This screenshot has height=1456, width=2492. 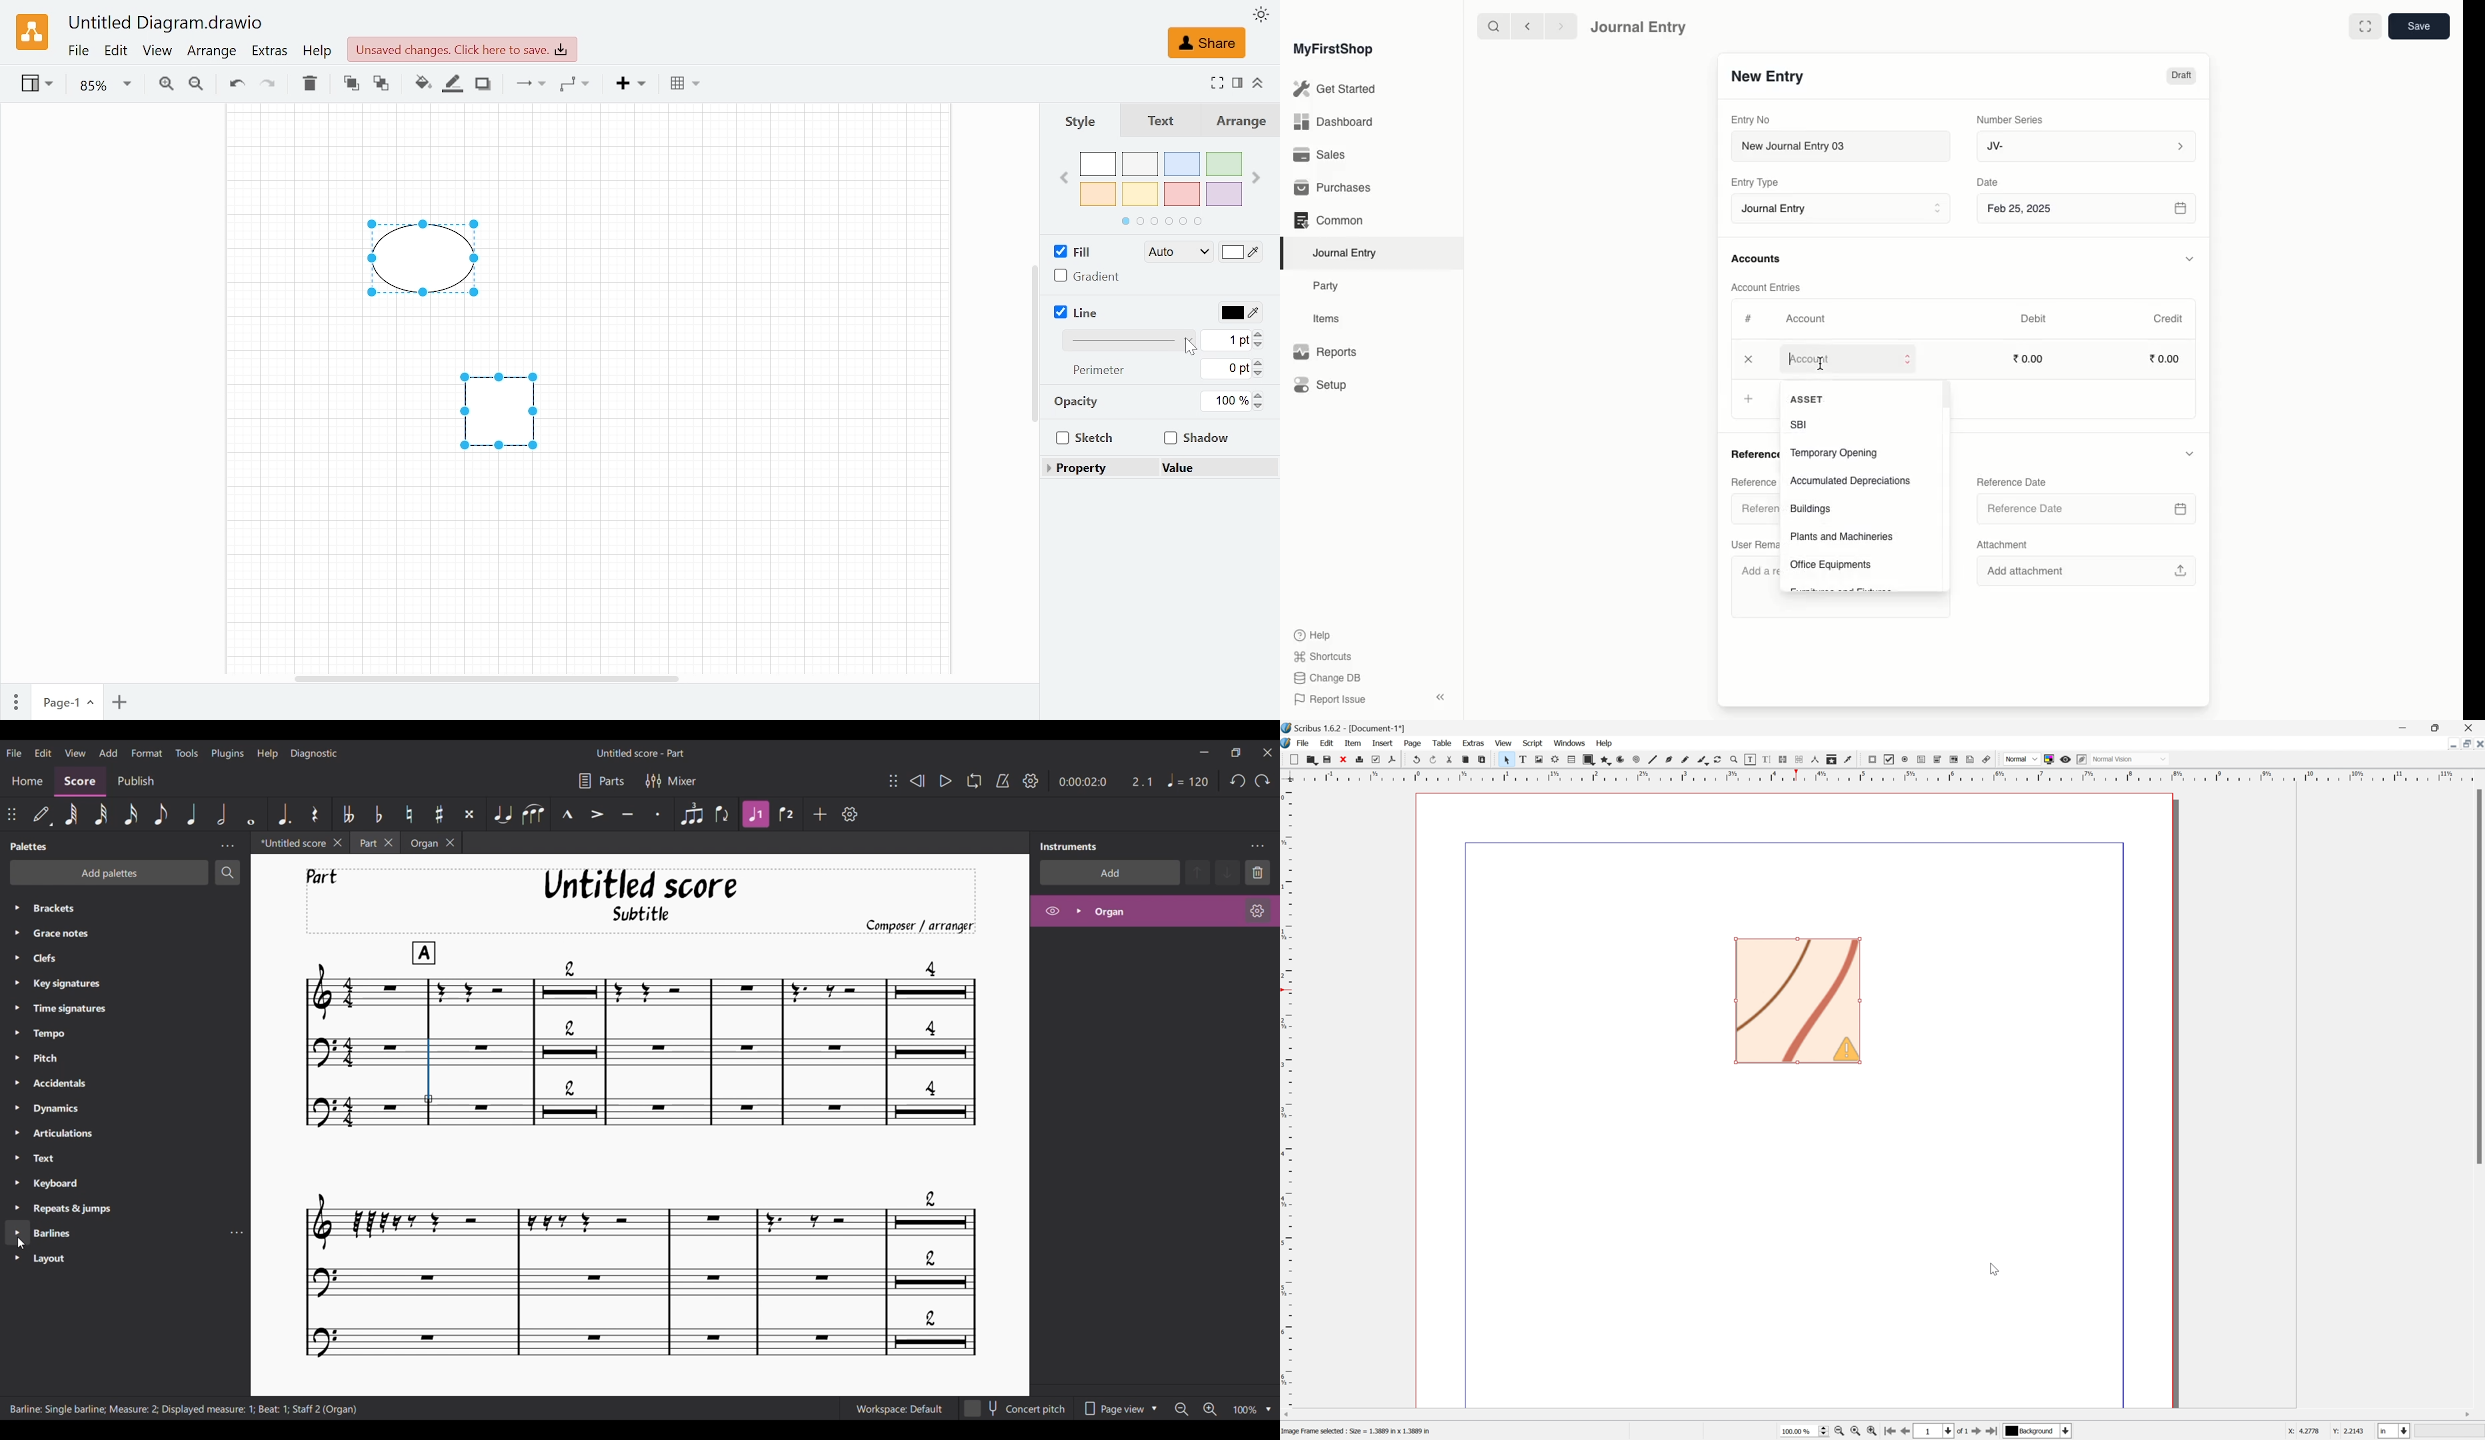 I want to click on Cursor, so click(x=1824, y=364).